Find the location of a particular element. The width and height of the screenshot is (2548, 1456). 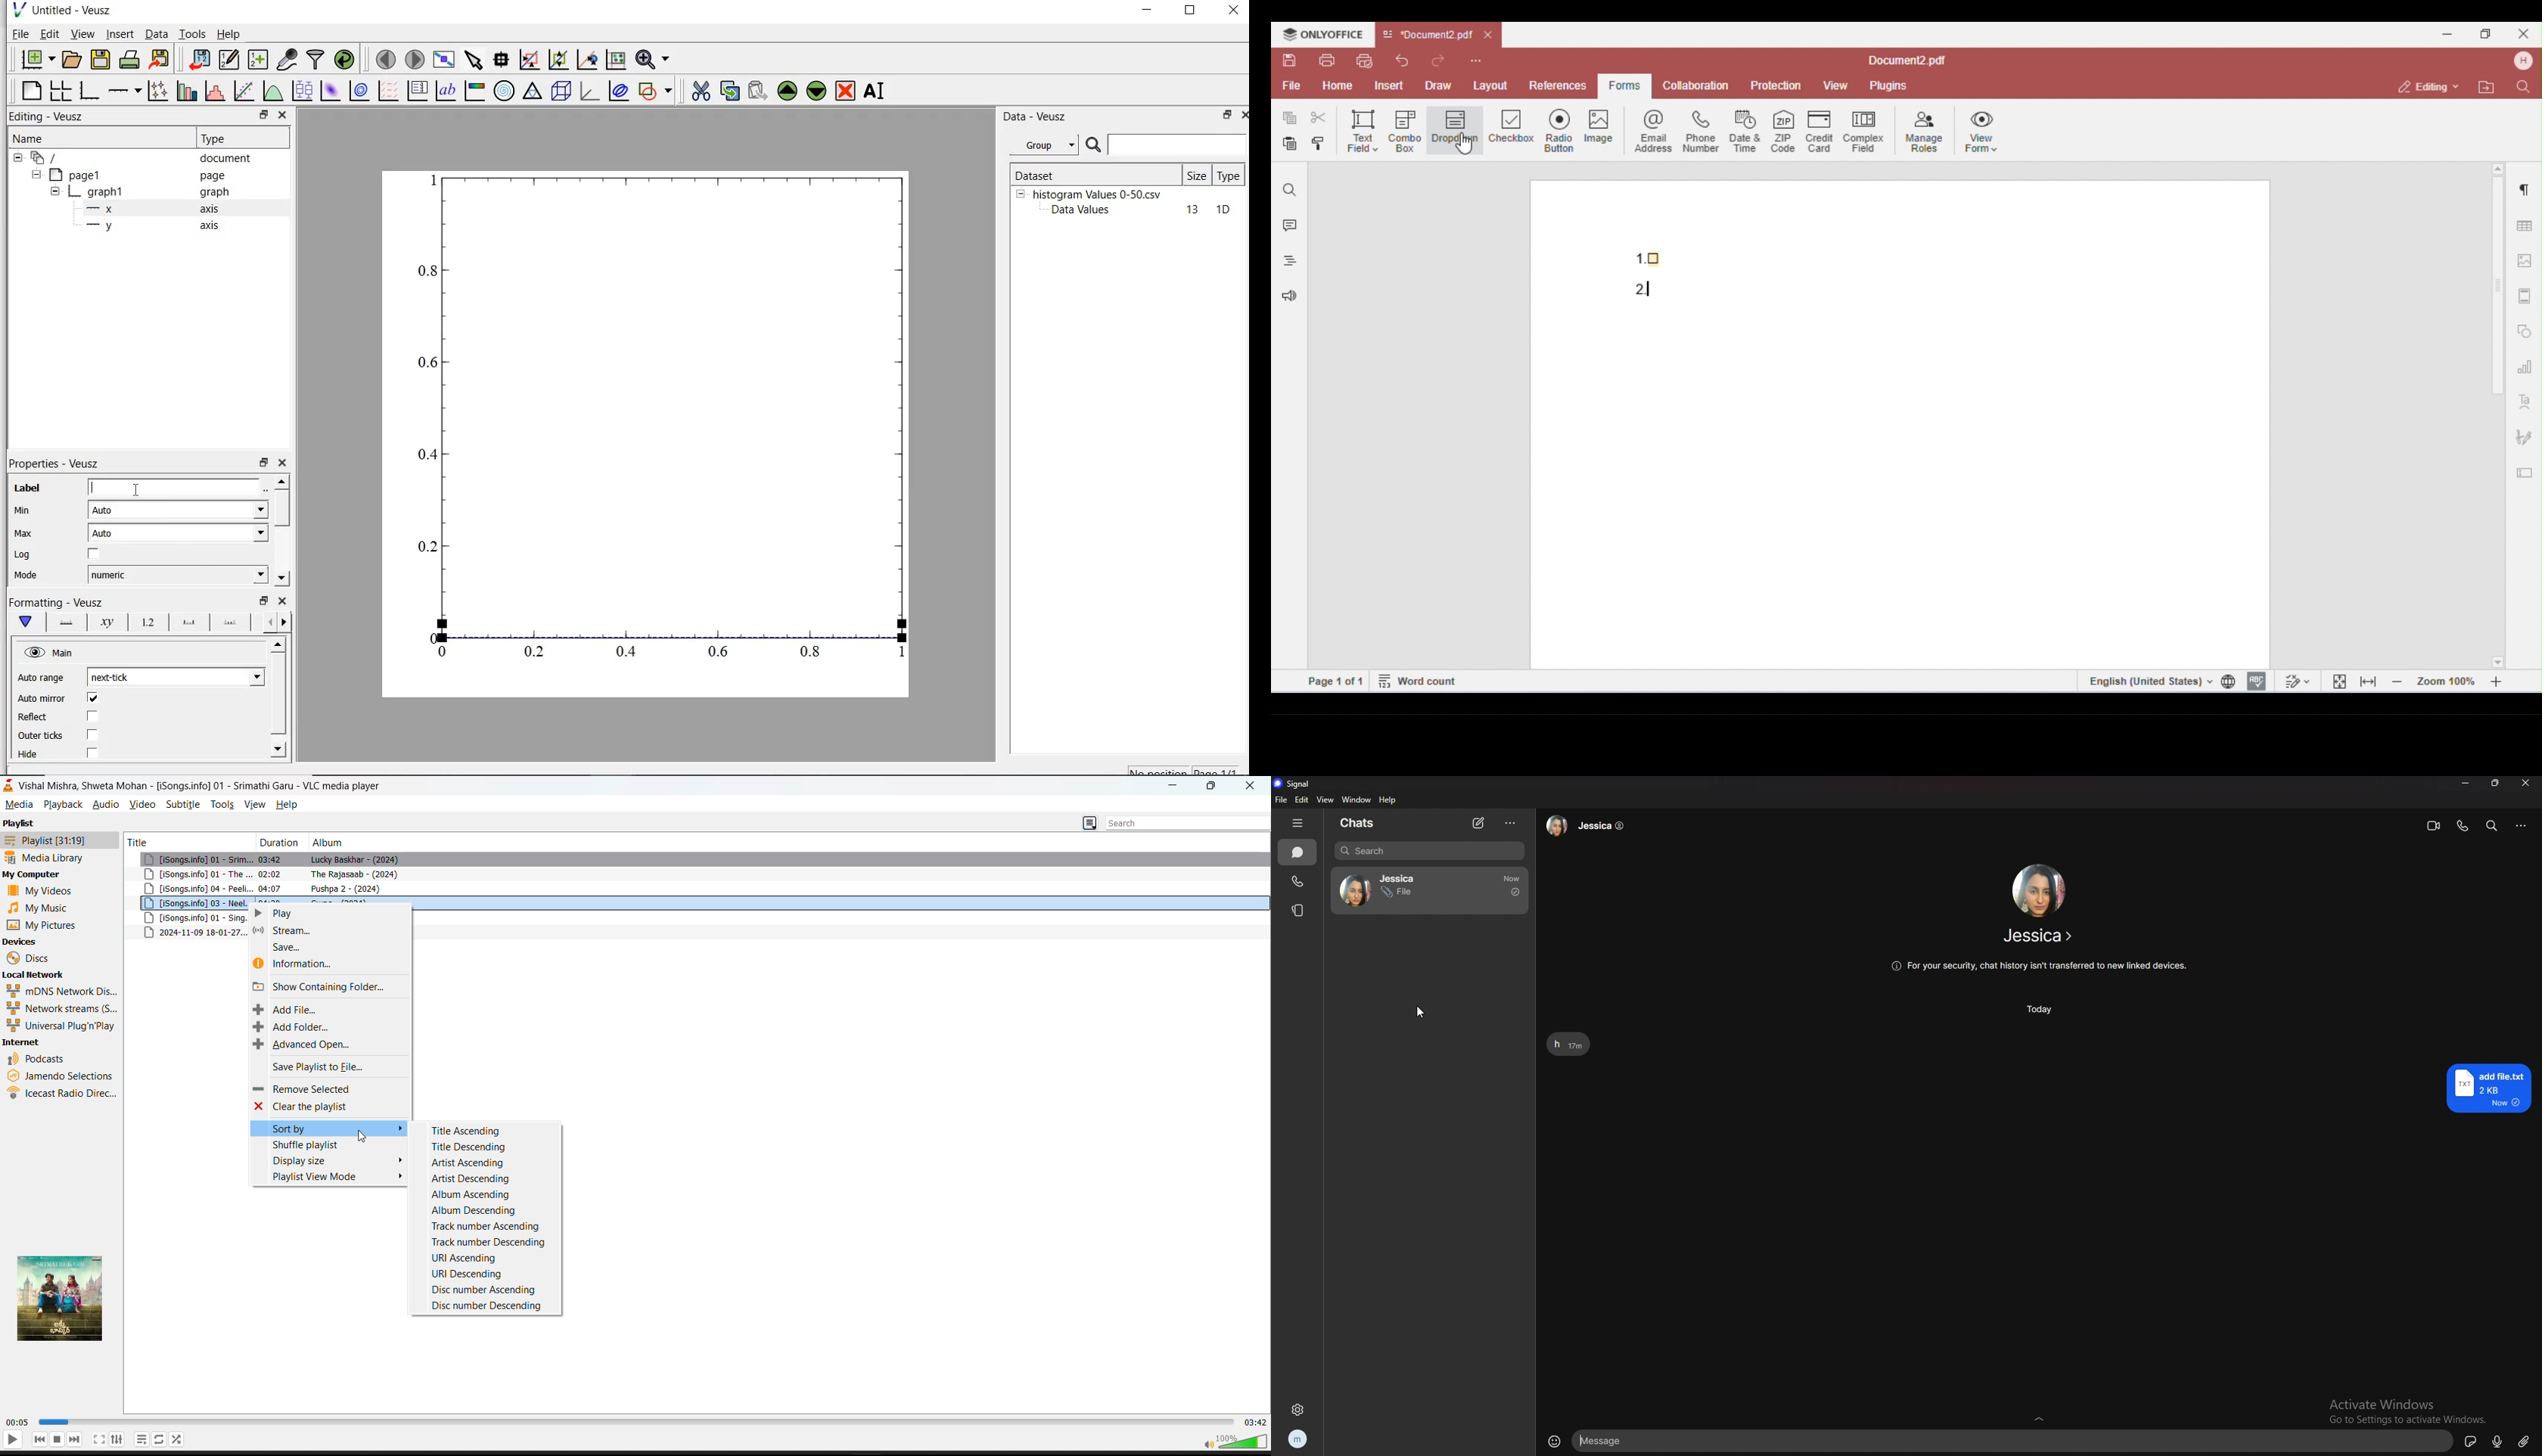

voice call is located at coordinates (2463, 826).